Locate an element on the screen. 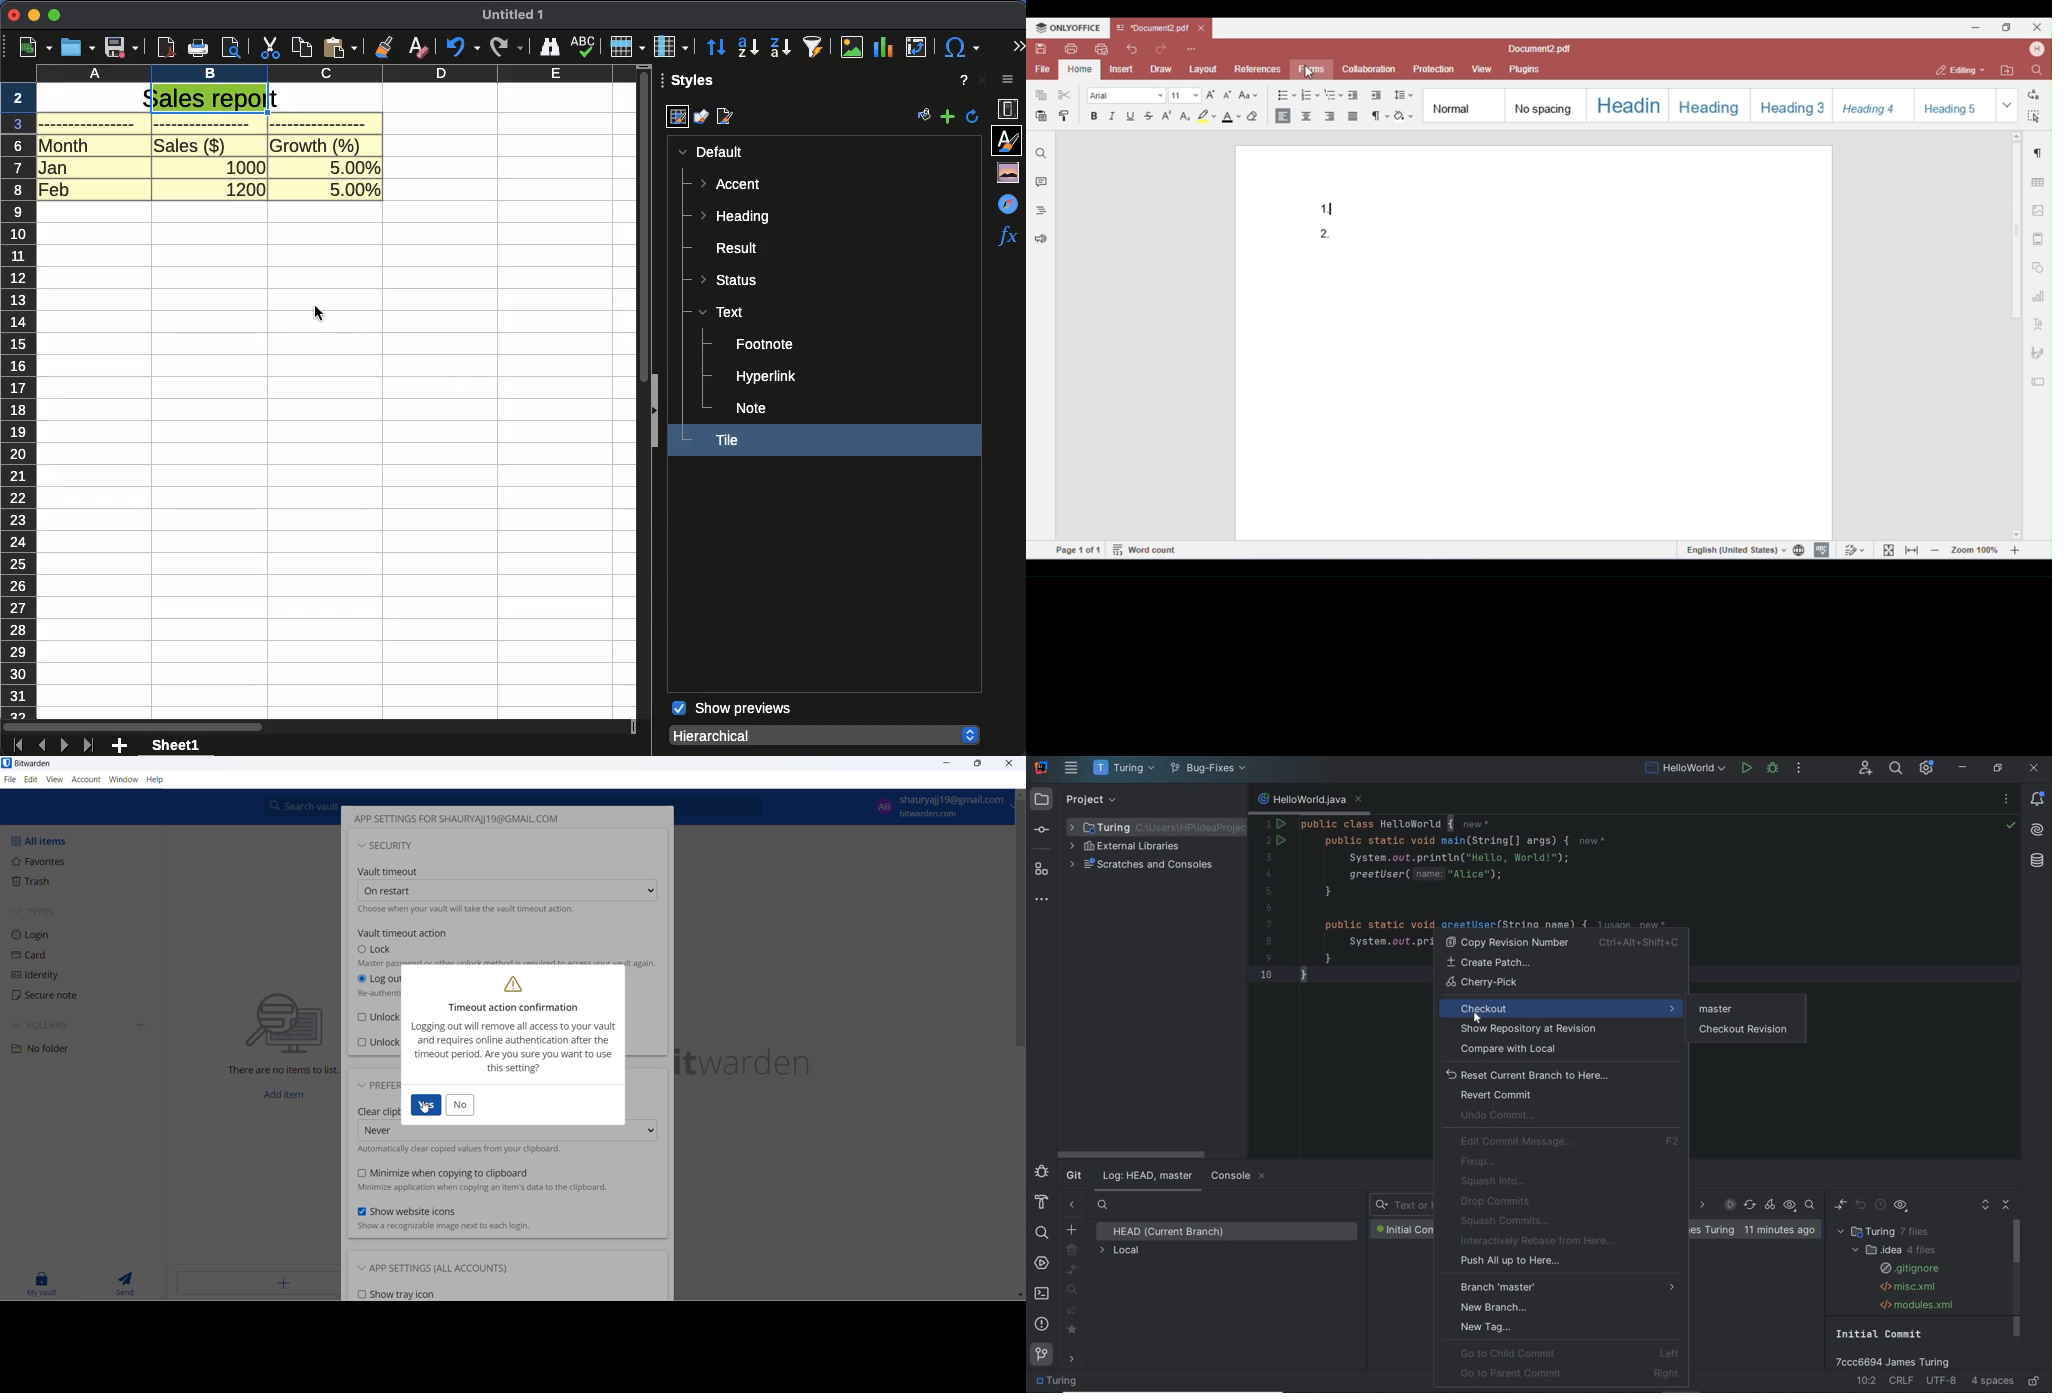  default  is located at coordinates (710, 152).